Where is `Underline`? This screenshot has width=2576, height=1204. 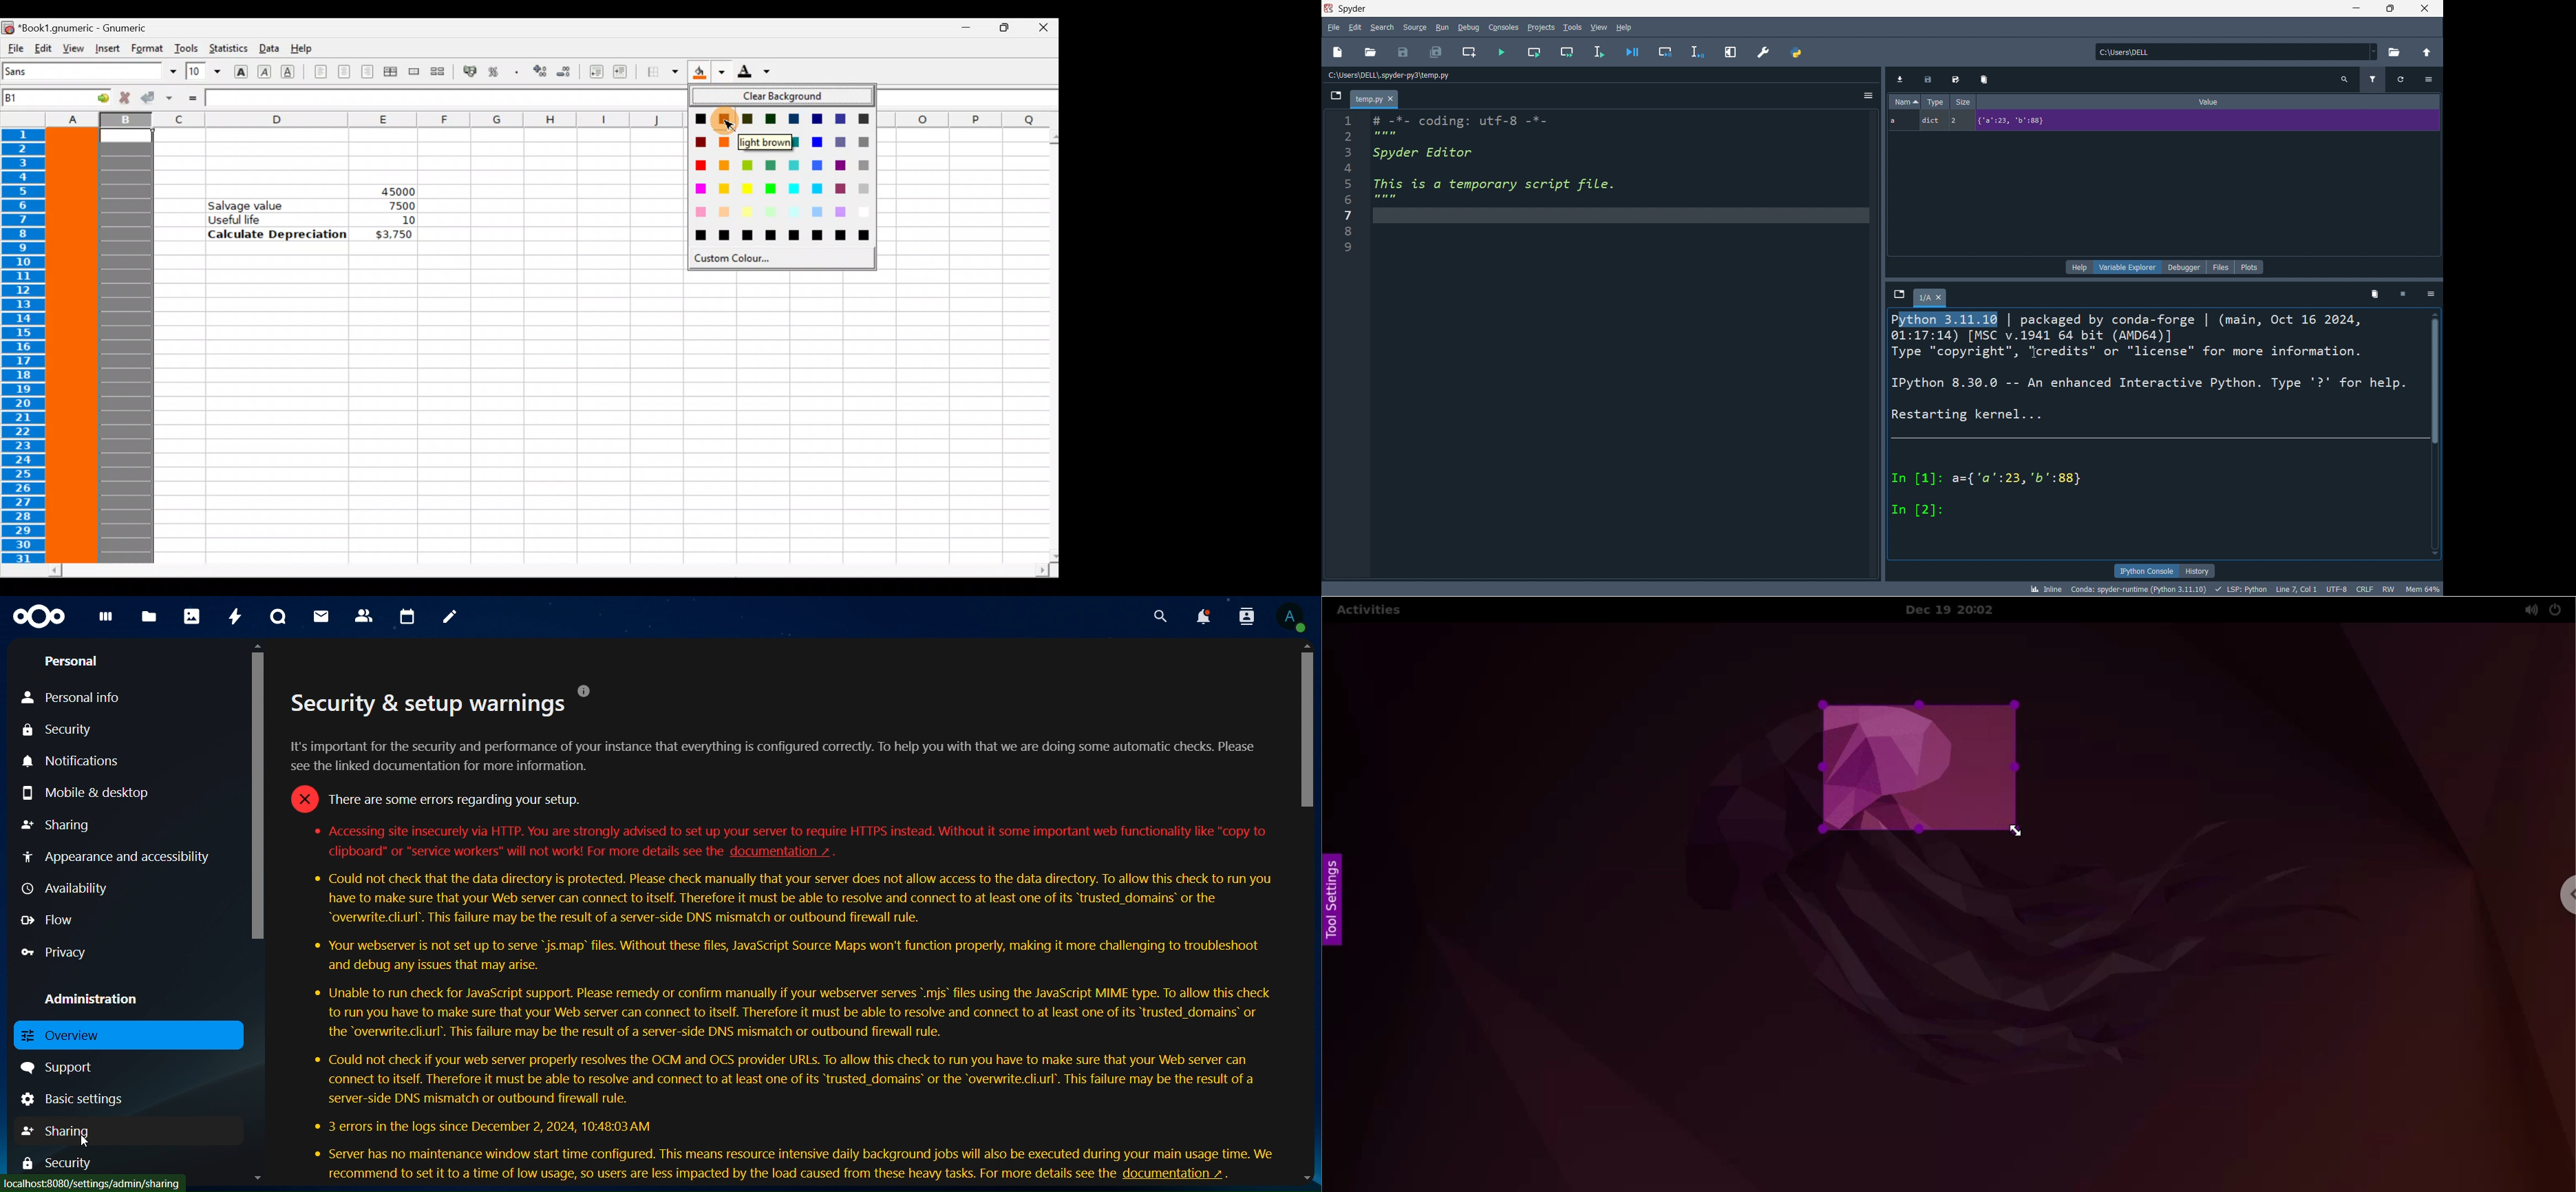
Underline is located at coordinates (292, 72).